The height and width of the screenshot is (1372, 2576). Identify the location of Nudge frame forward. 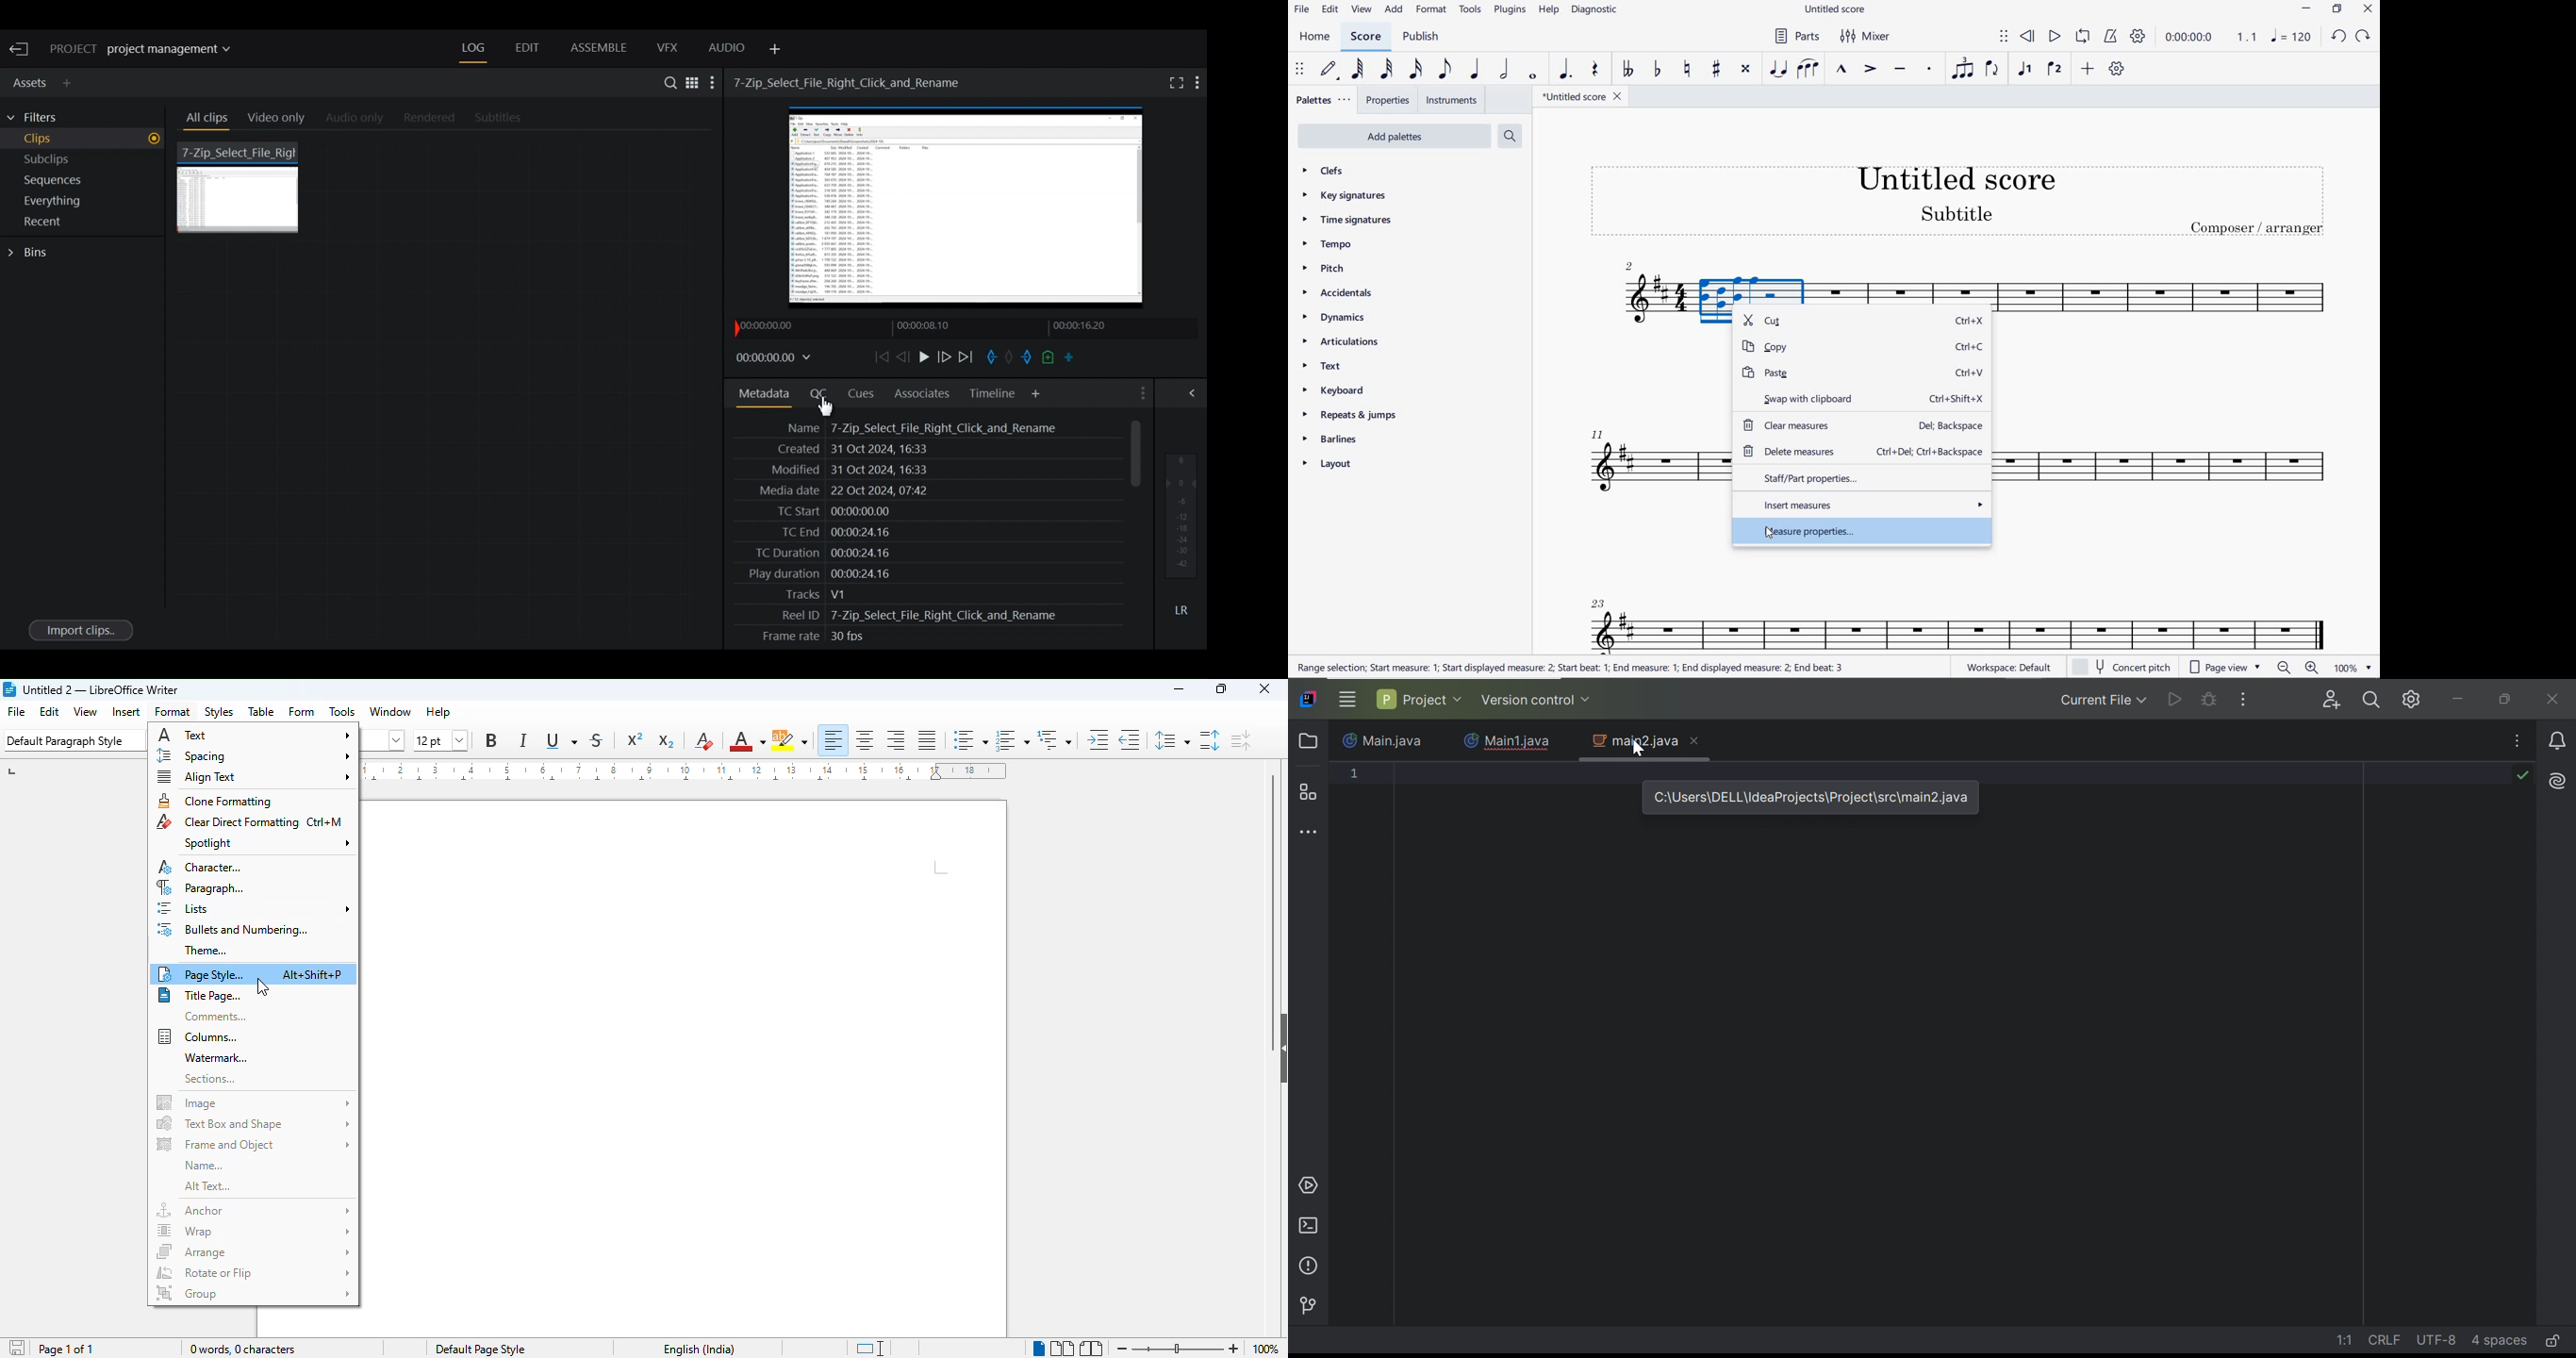
(945, 356).